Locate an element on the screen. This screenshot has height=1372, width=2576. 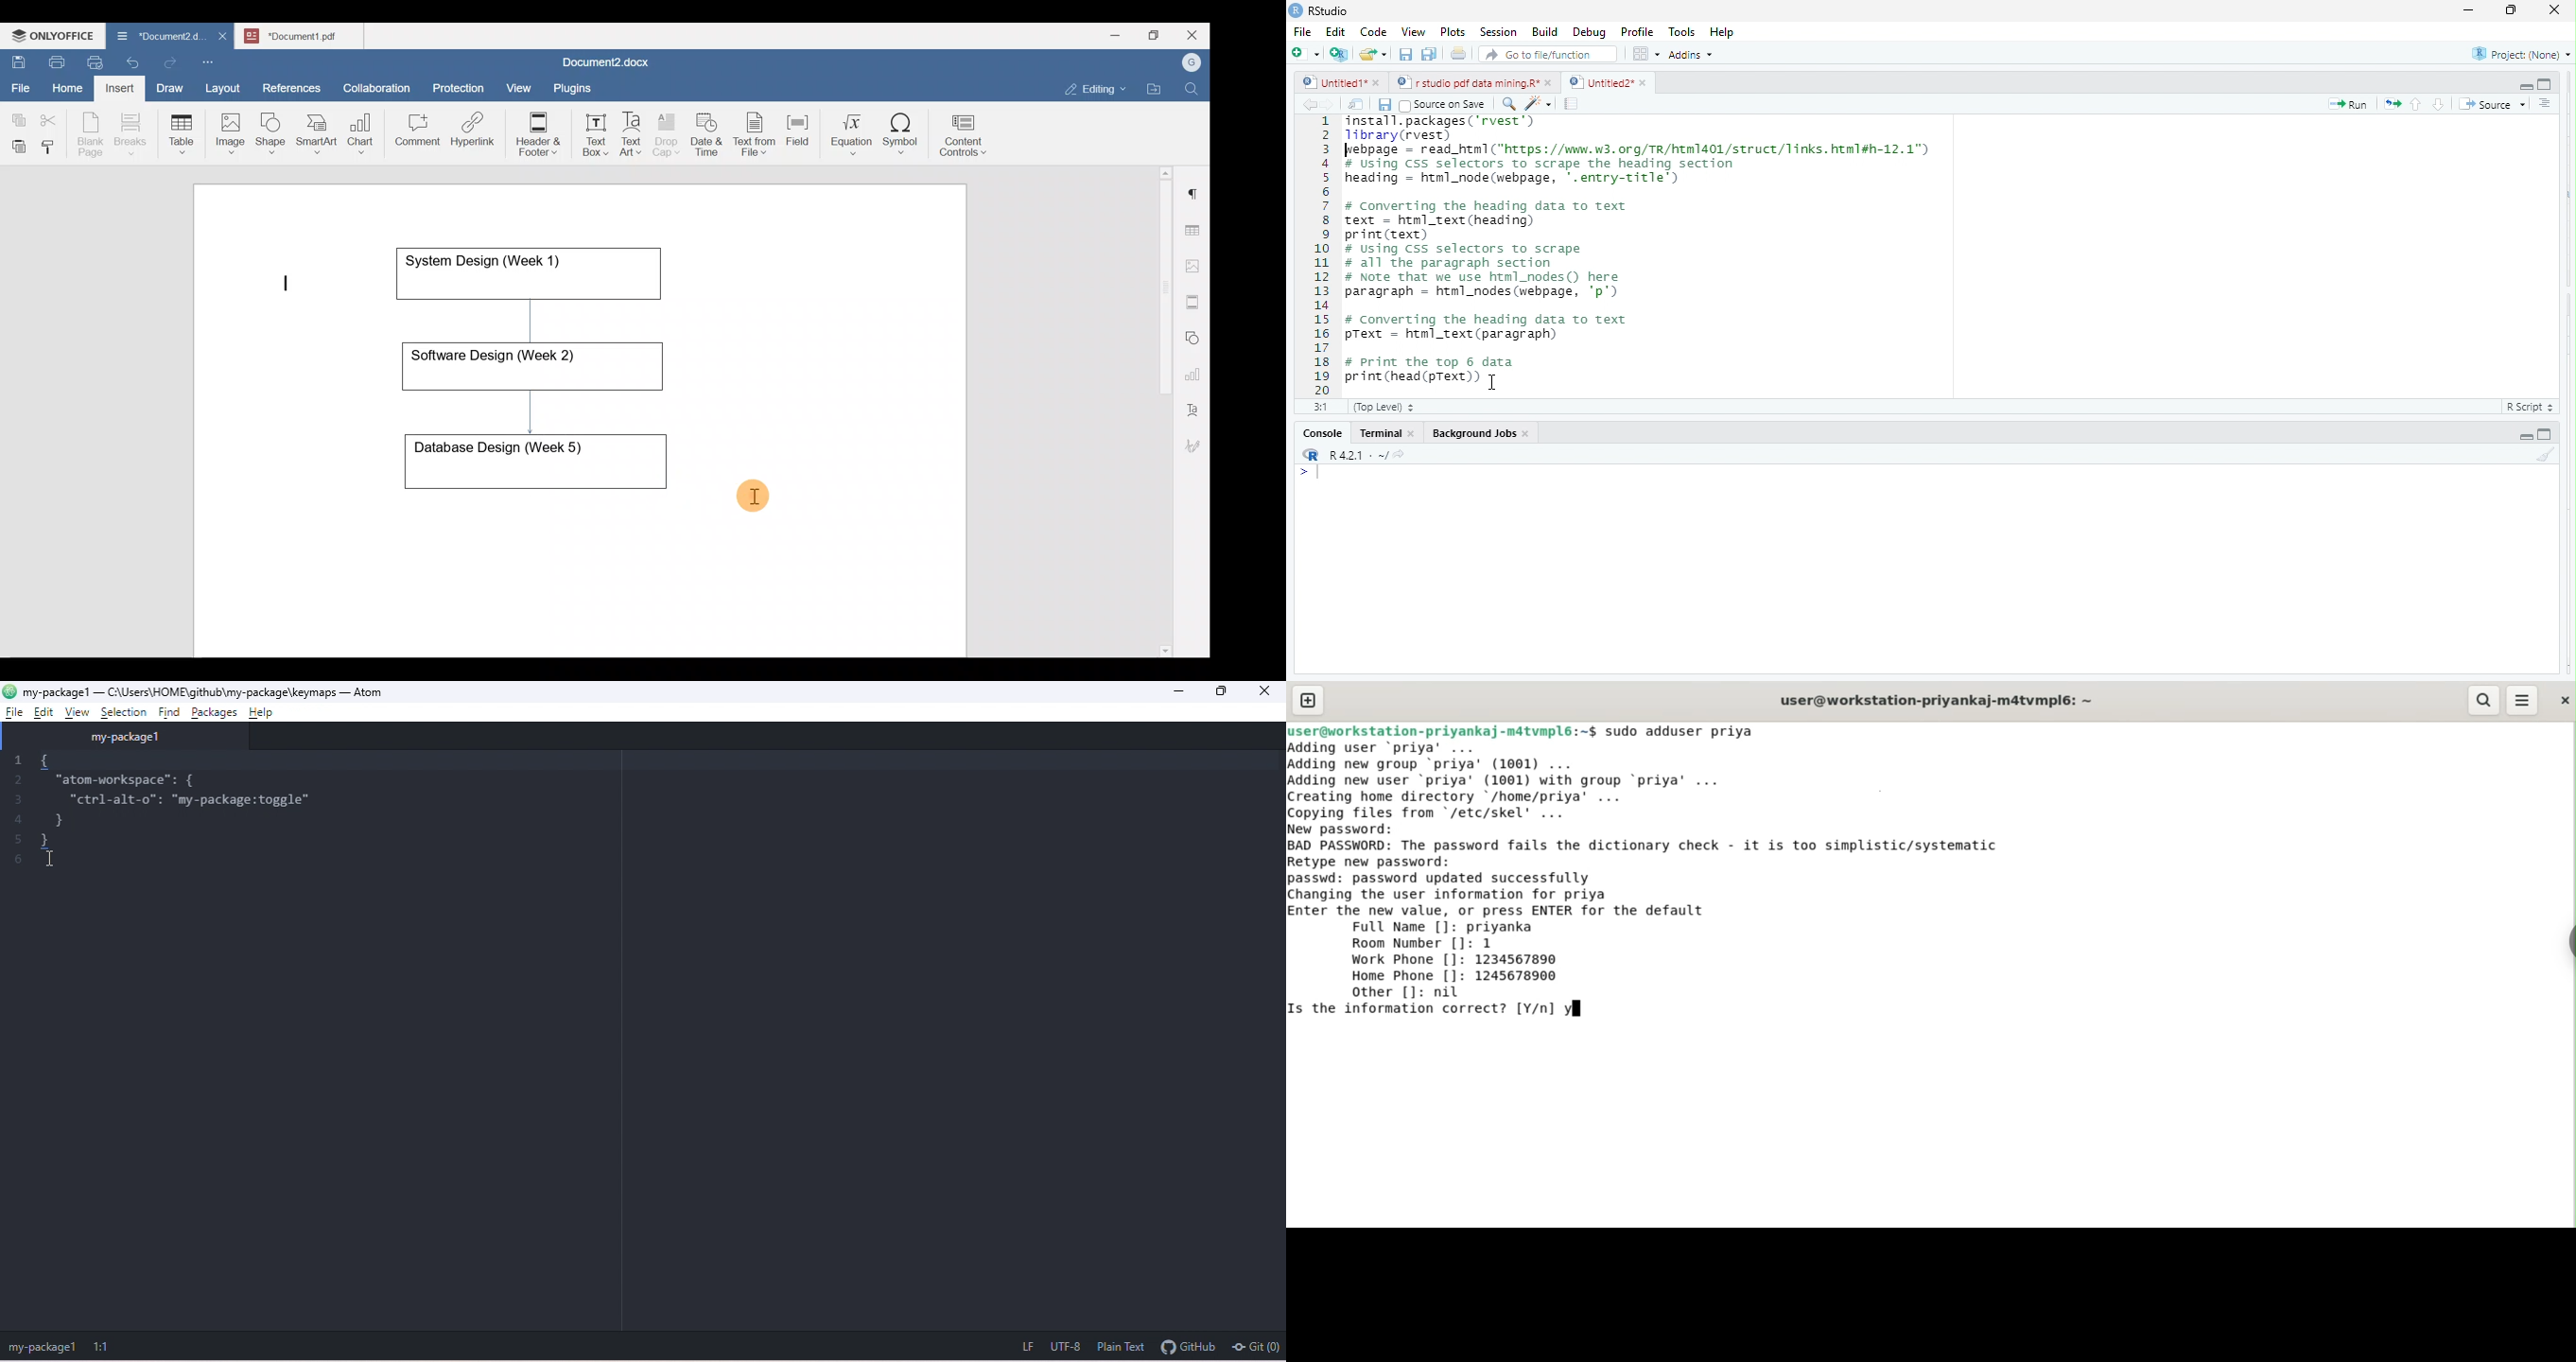
code is located at coordinates (1374, 33).